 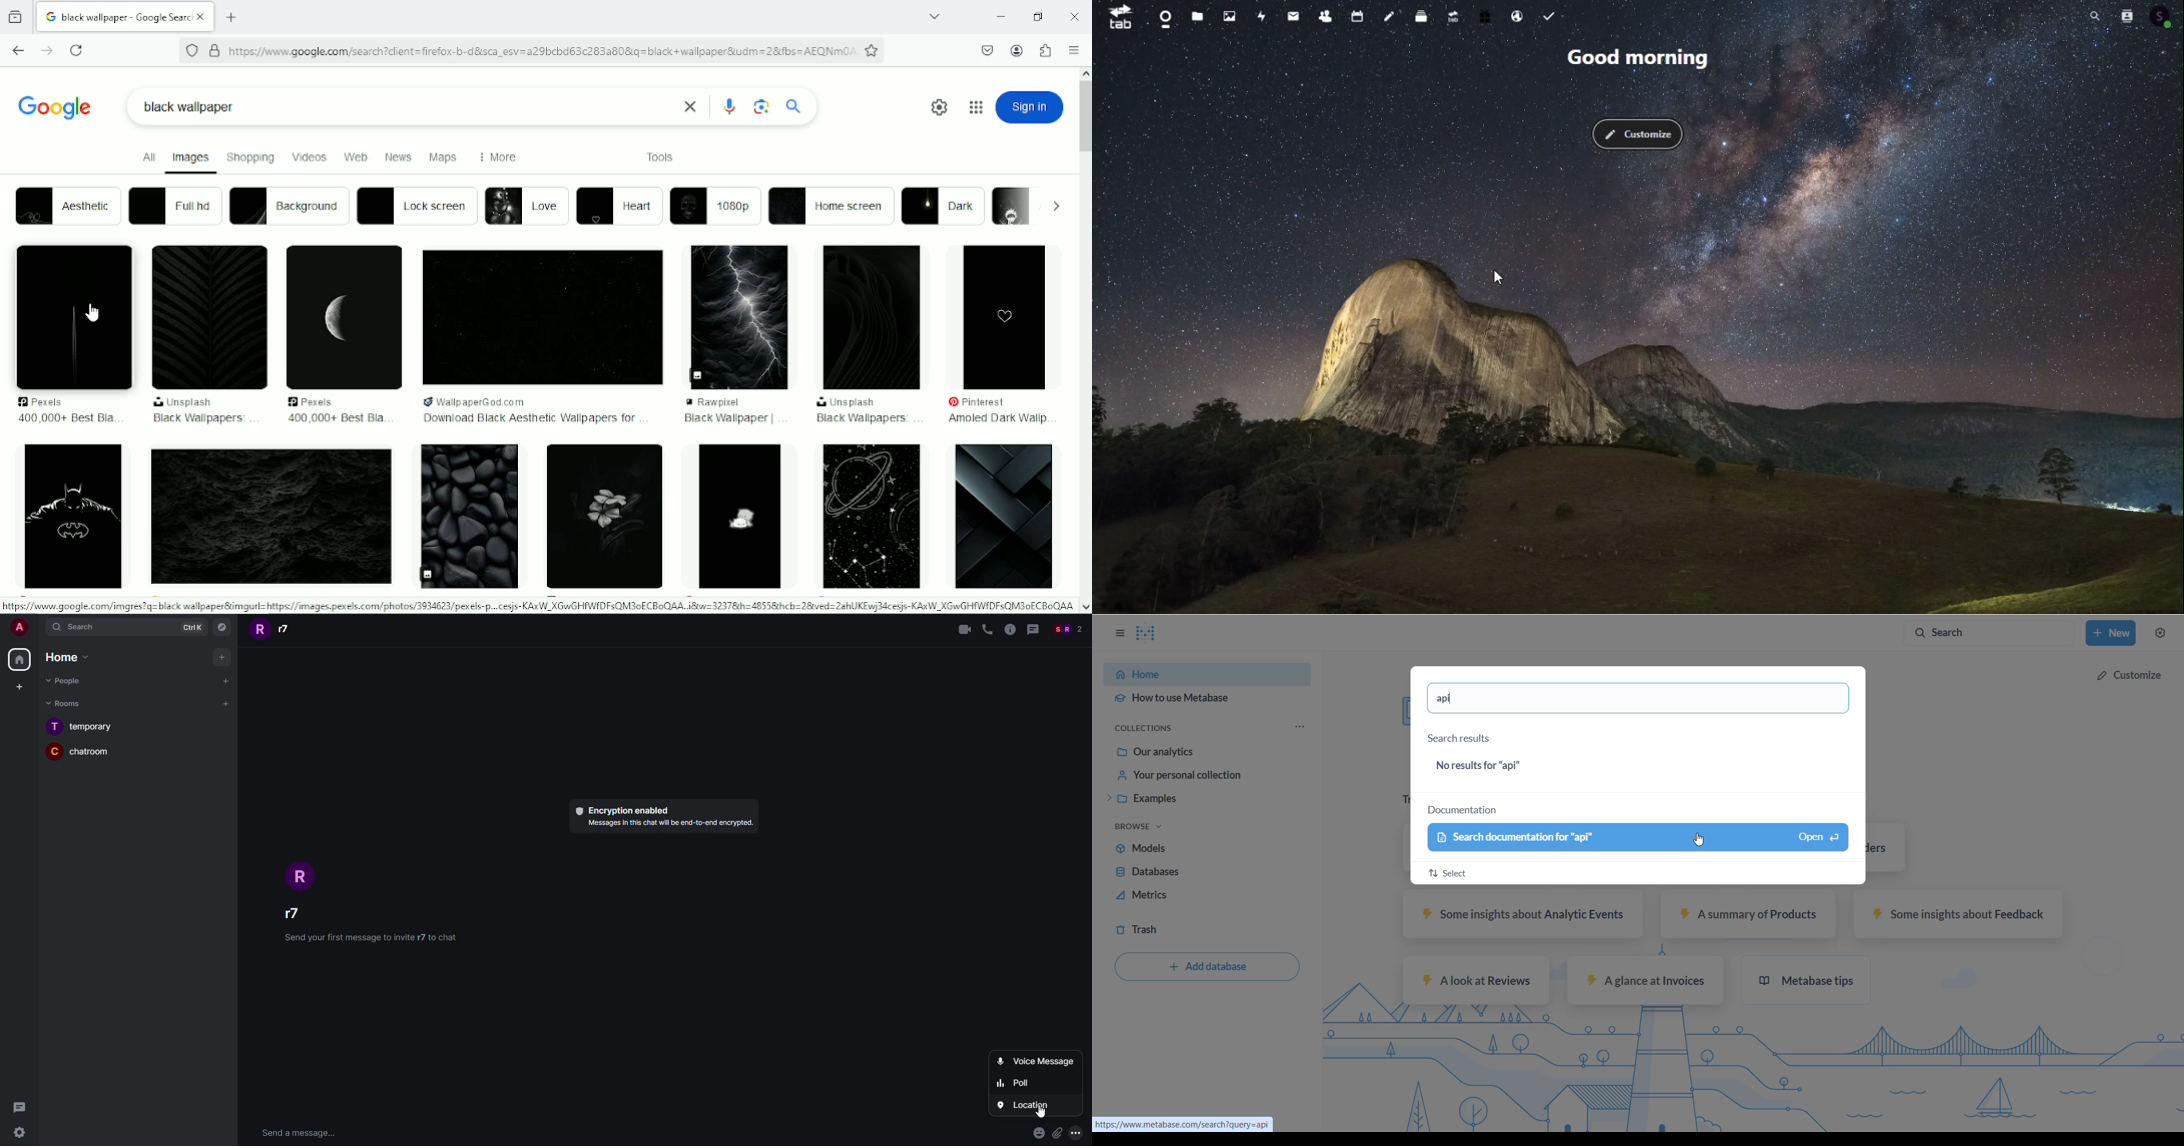 What do you see at coordinates (794, 105) in the screenshot?
I see `search` at bounding box center [794, 105].